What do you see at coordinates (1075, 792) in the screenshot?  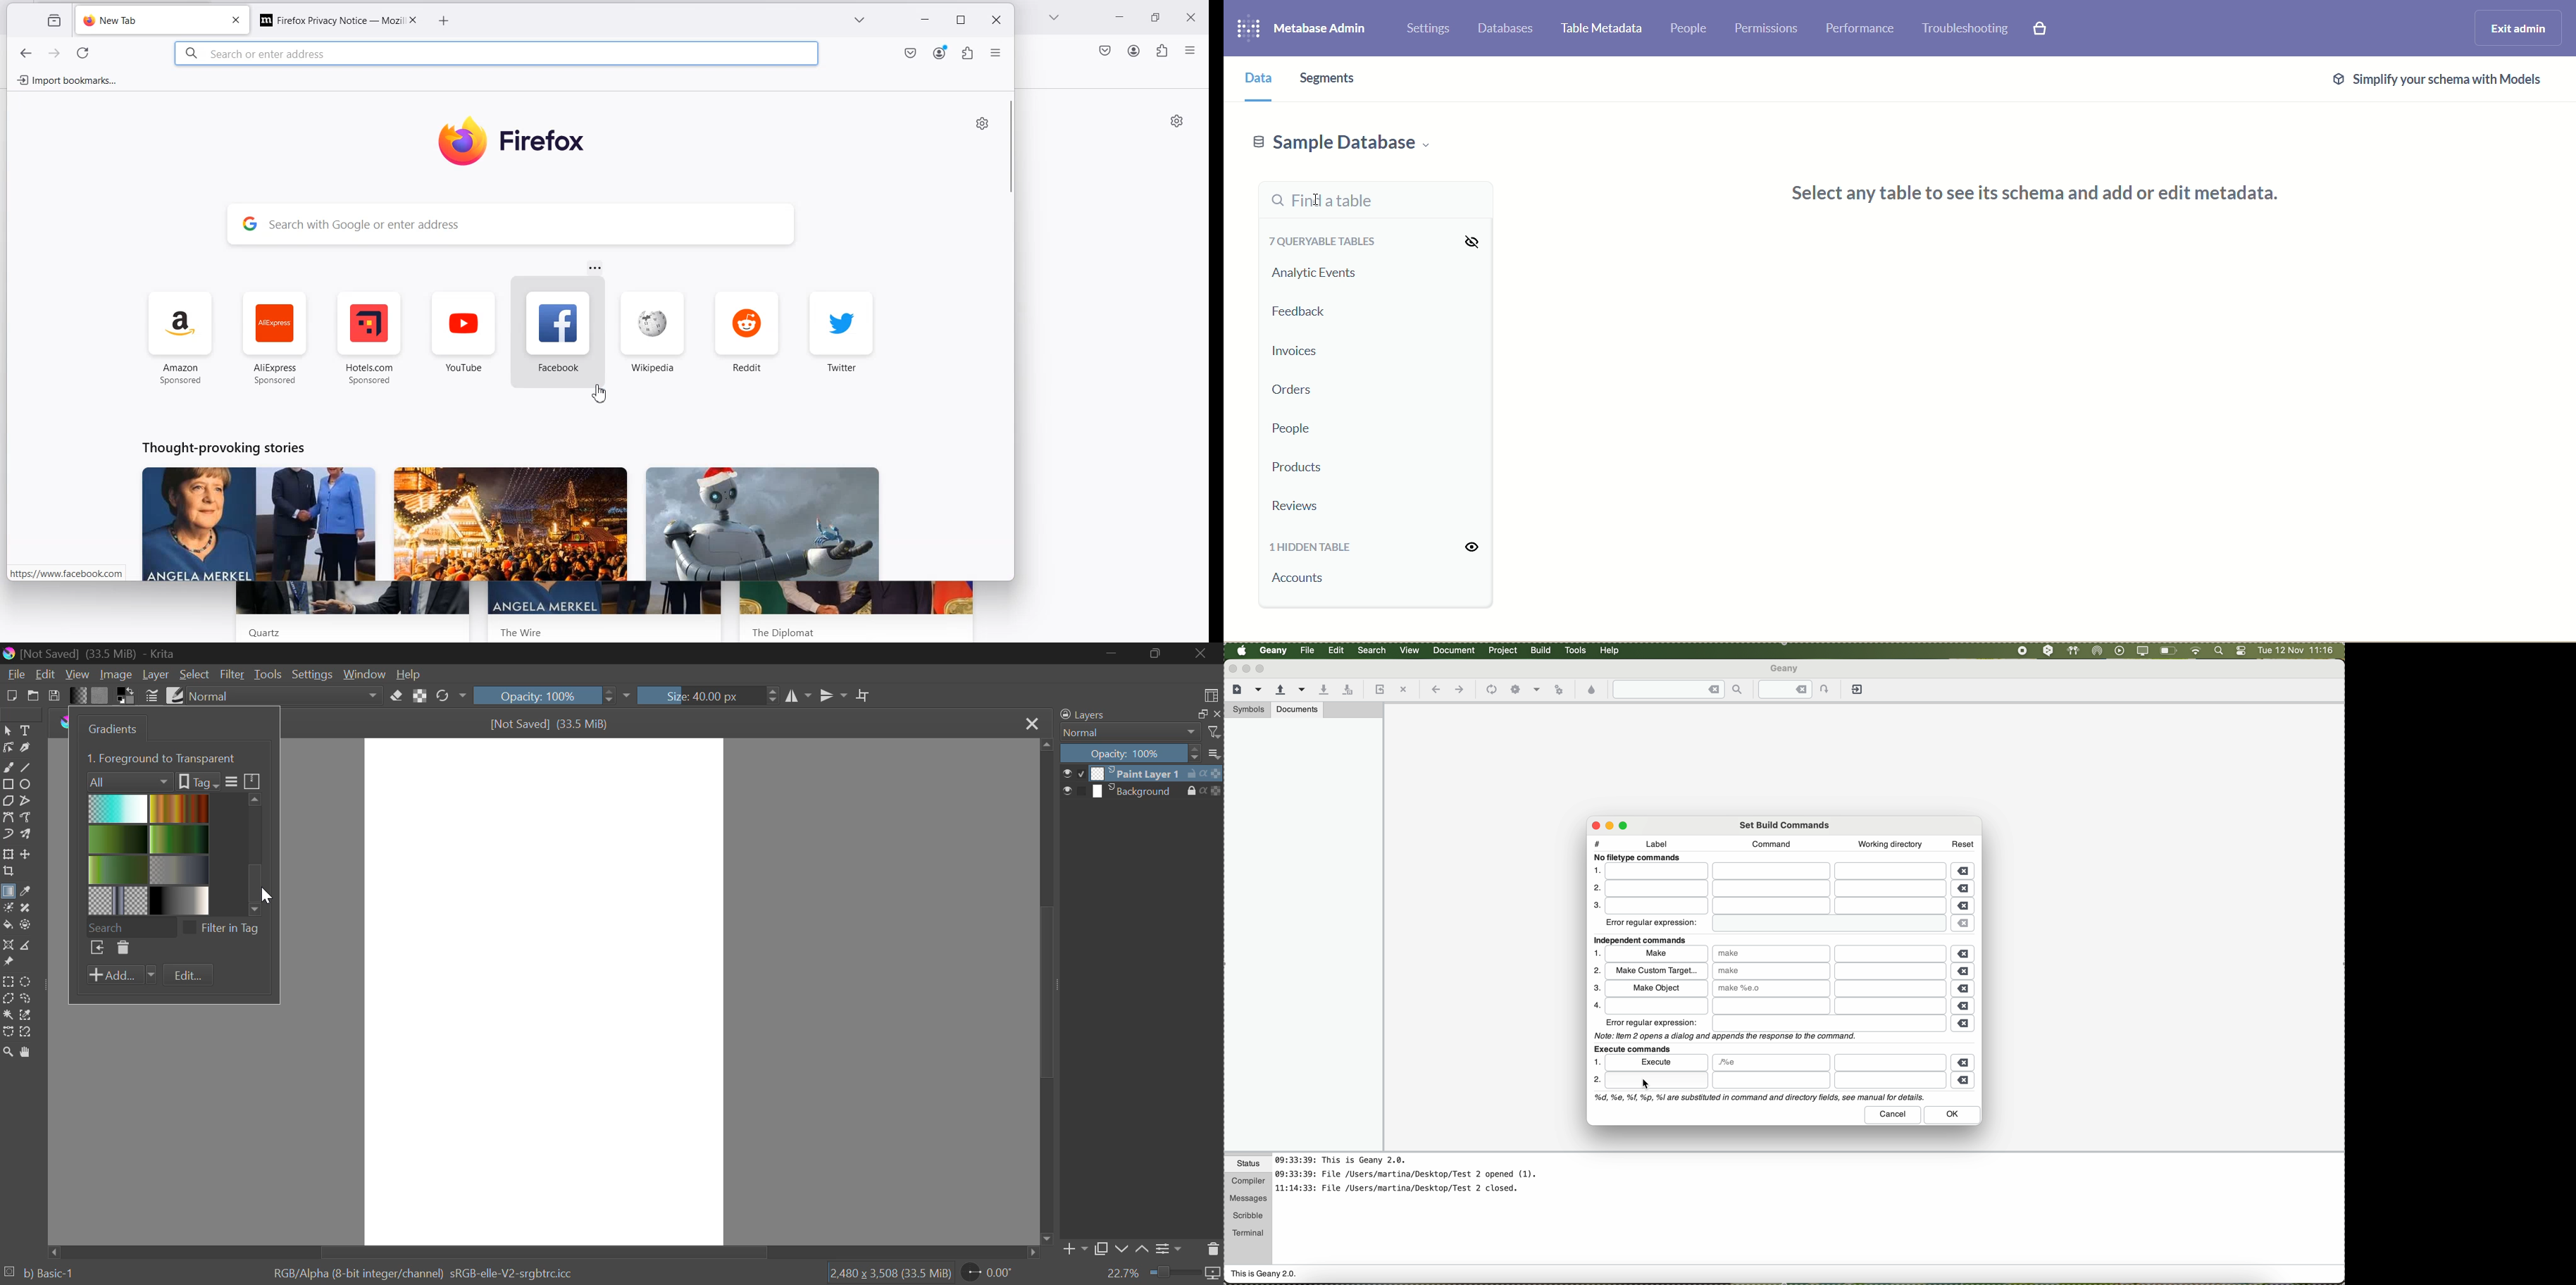 I see `preview` at bounding box center [1075, 792].